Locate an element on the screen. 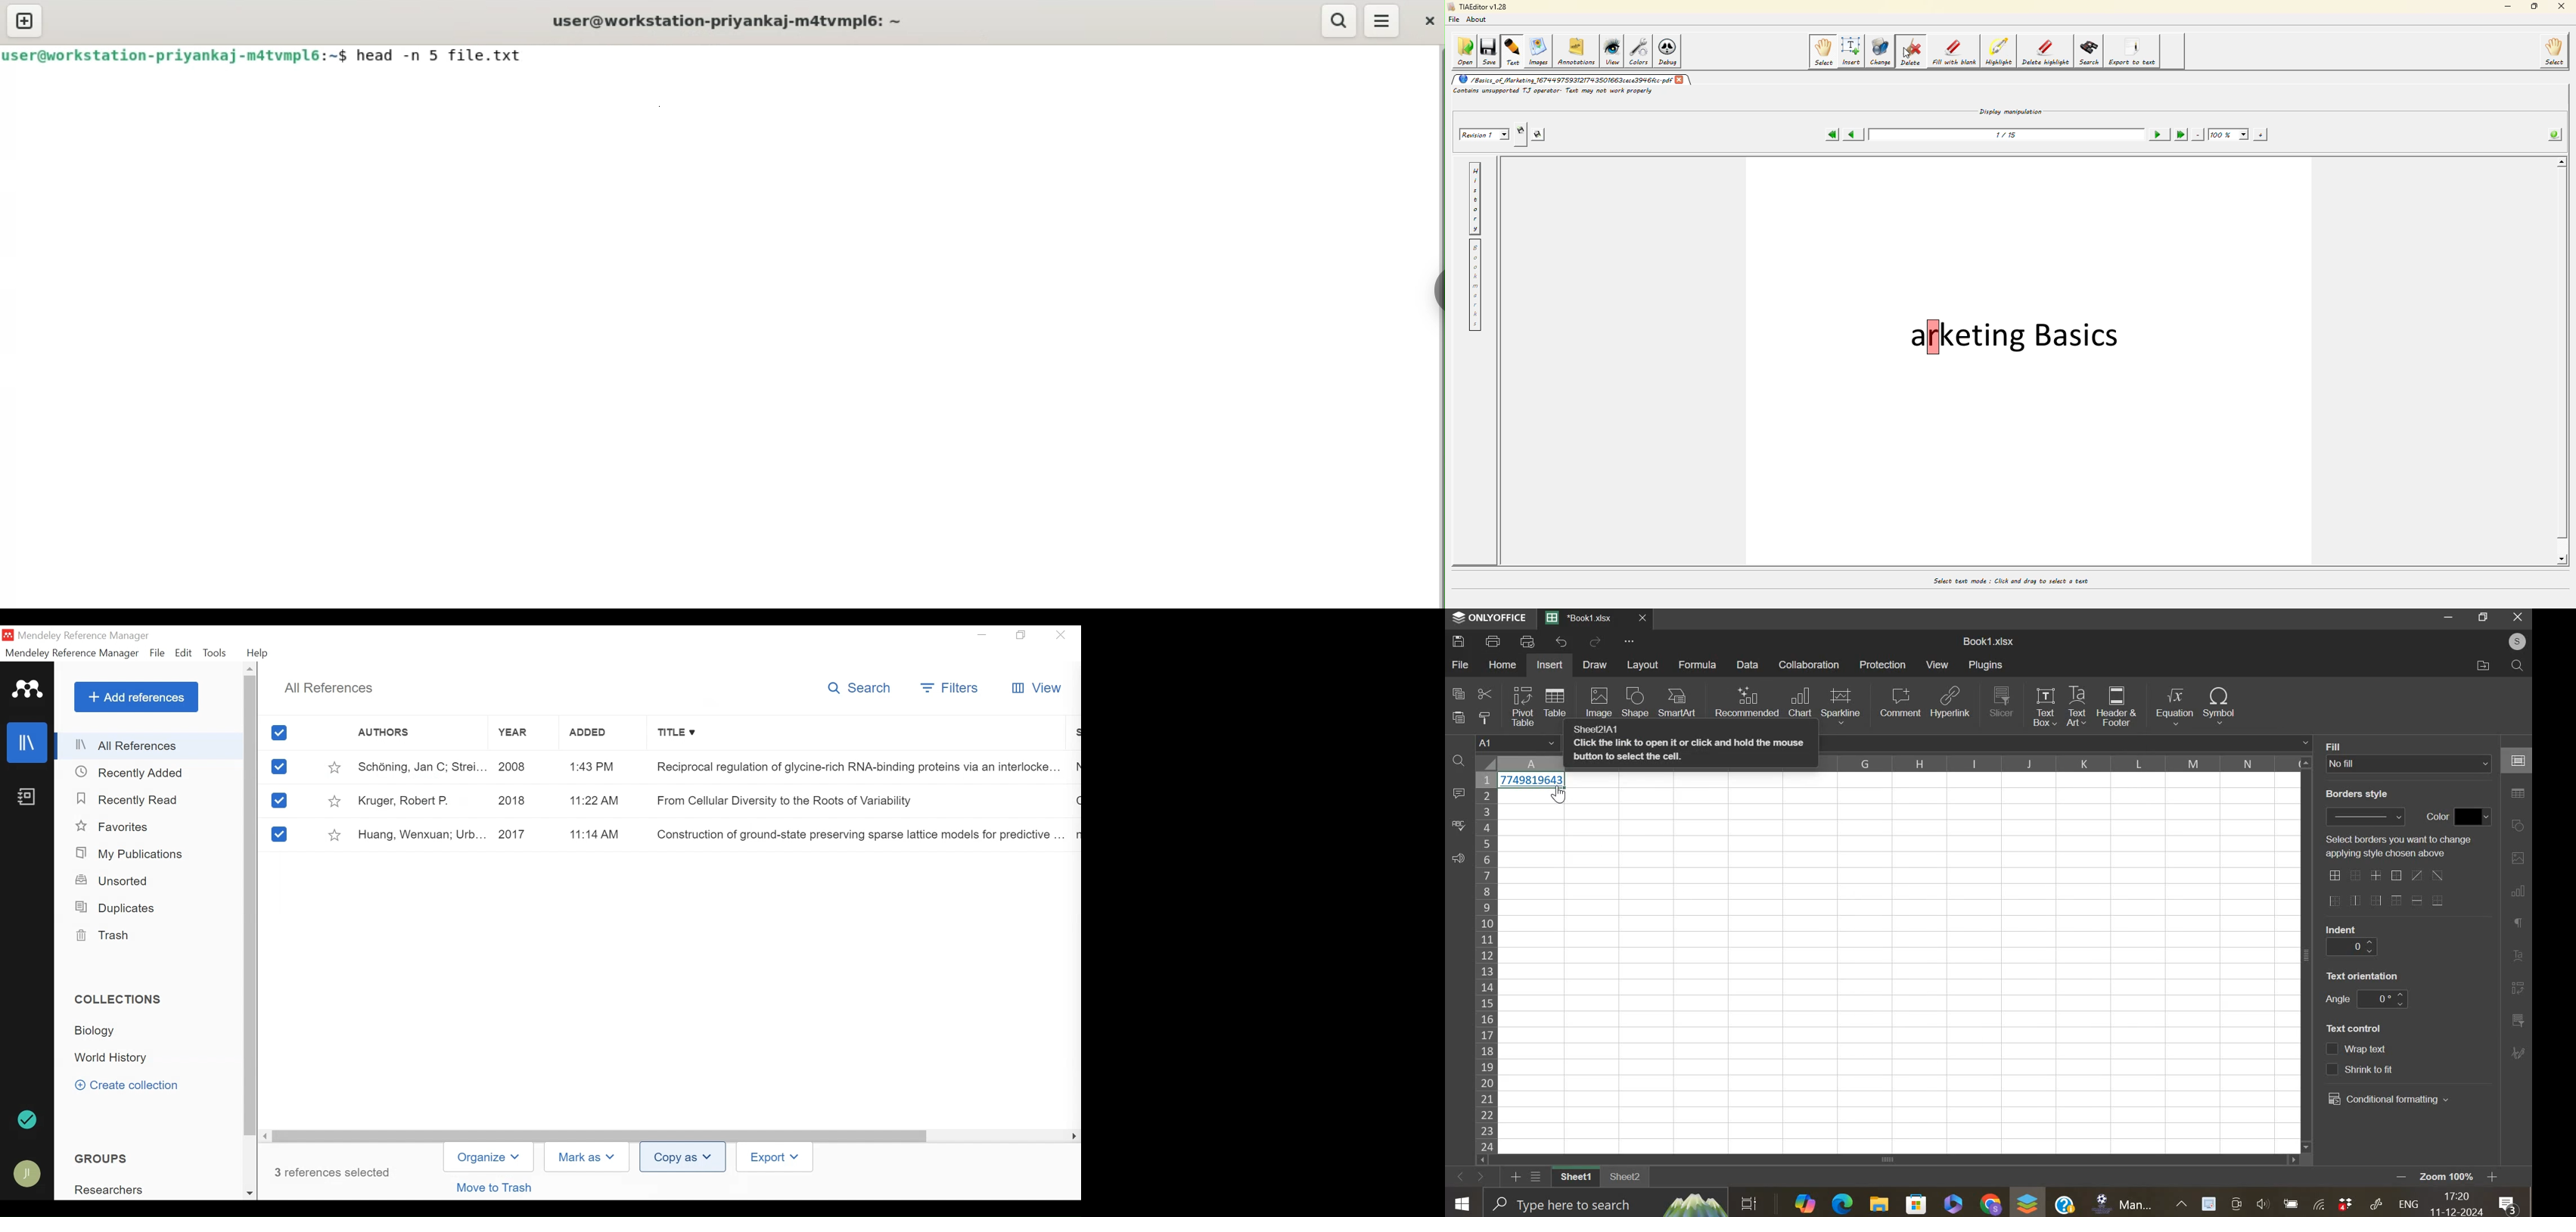 The image size is (2576, 1232). layout is located at coordinates (1644, 665).